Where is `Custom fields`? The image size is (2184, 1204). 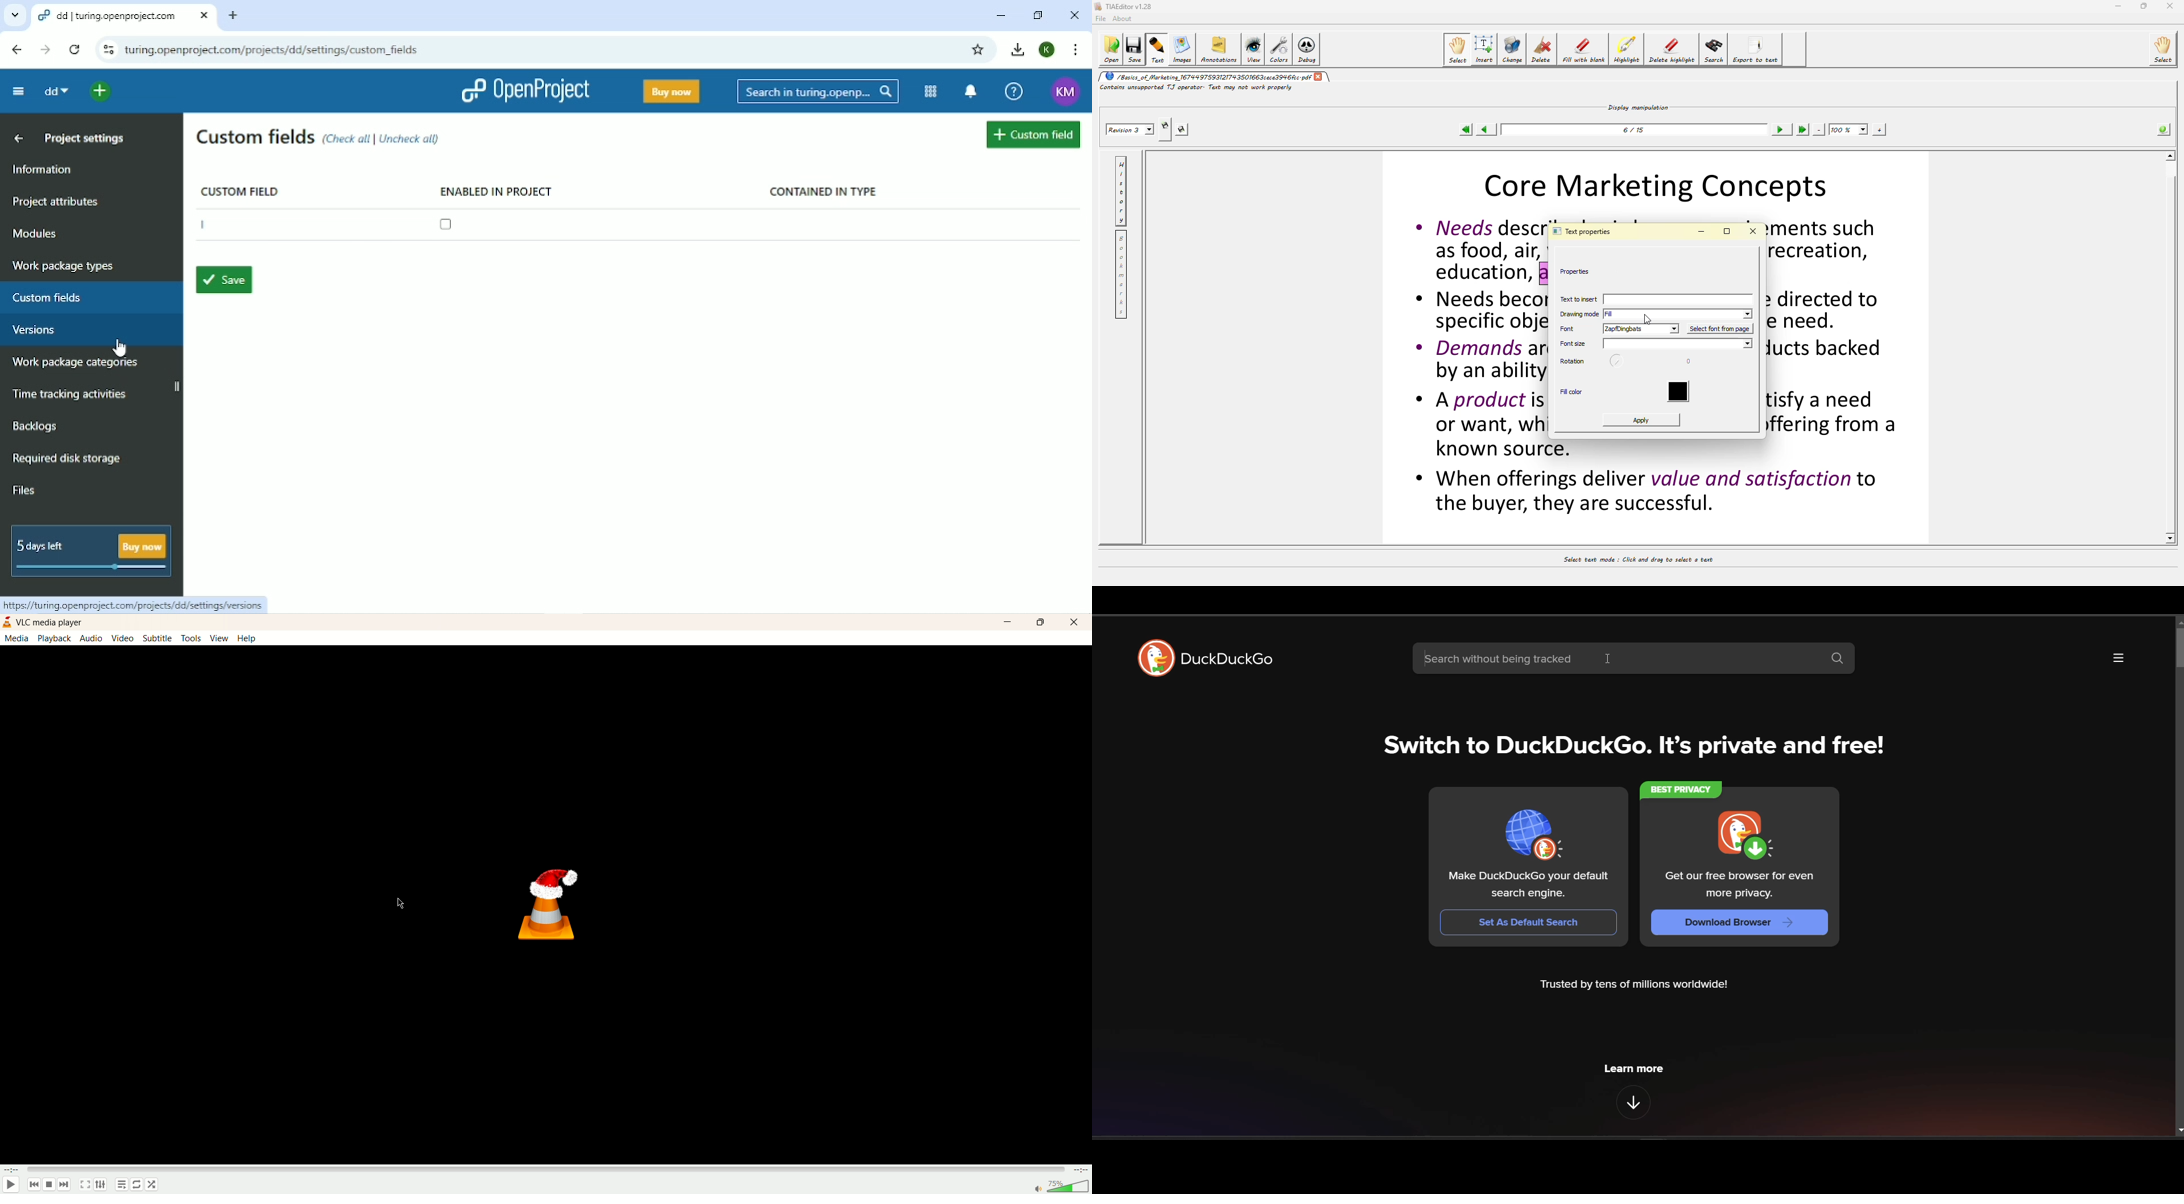
Custom fields is located at coordinates (53, 299).